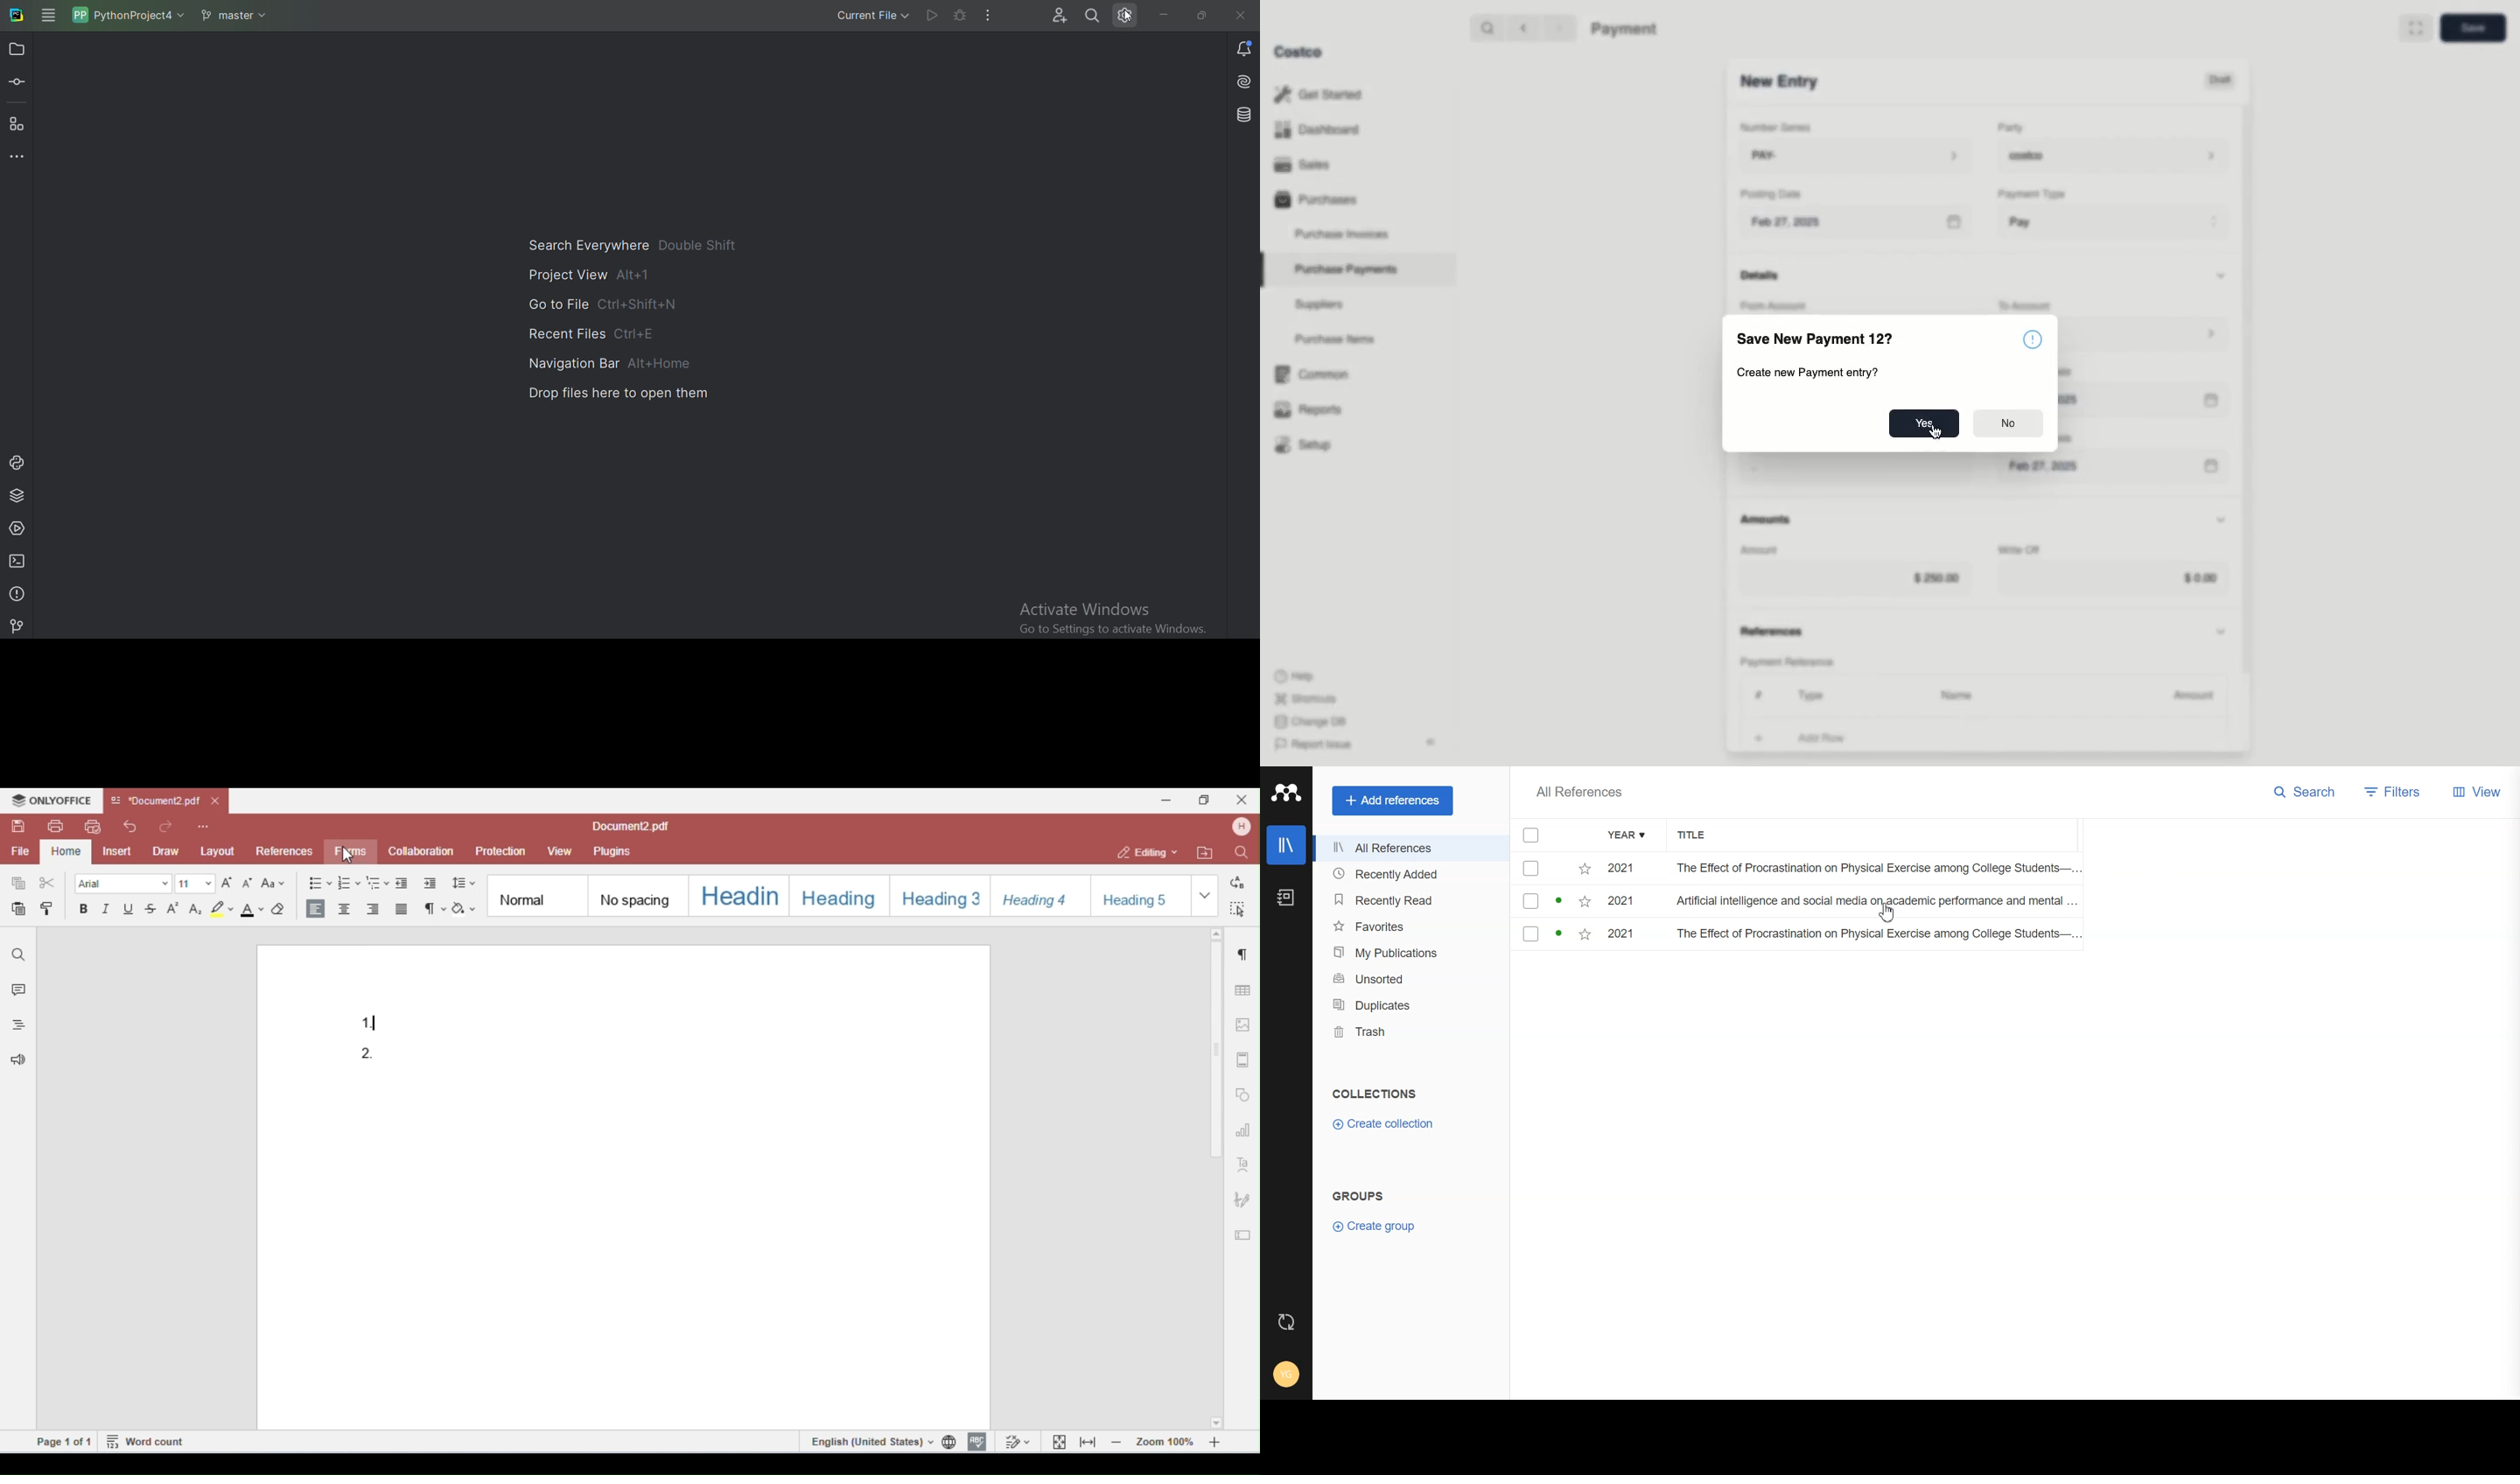  I want to click on collapse, so click(1430, 742).